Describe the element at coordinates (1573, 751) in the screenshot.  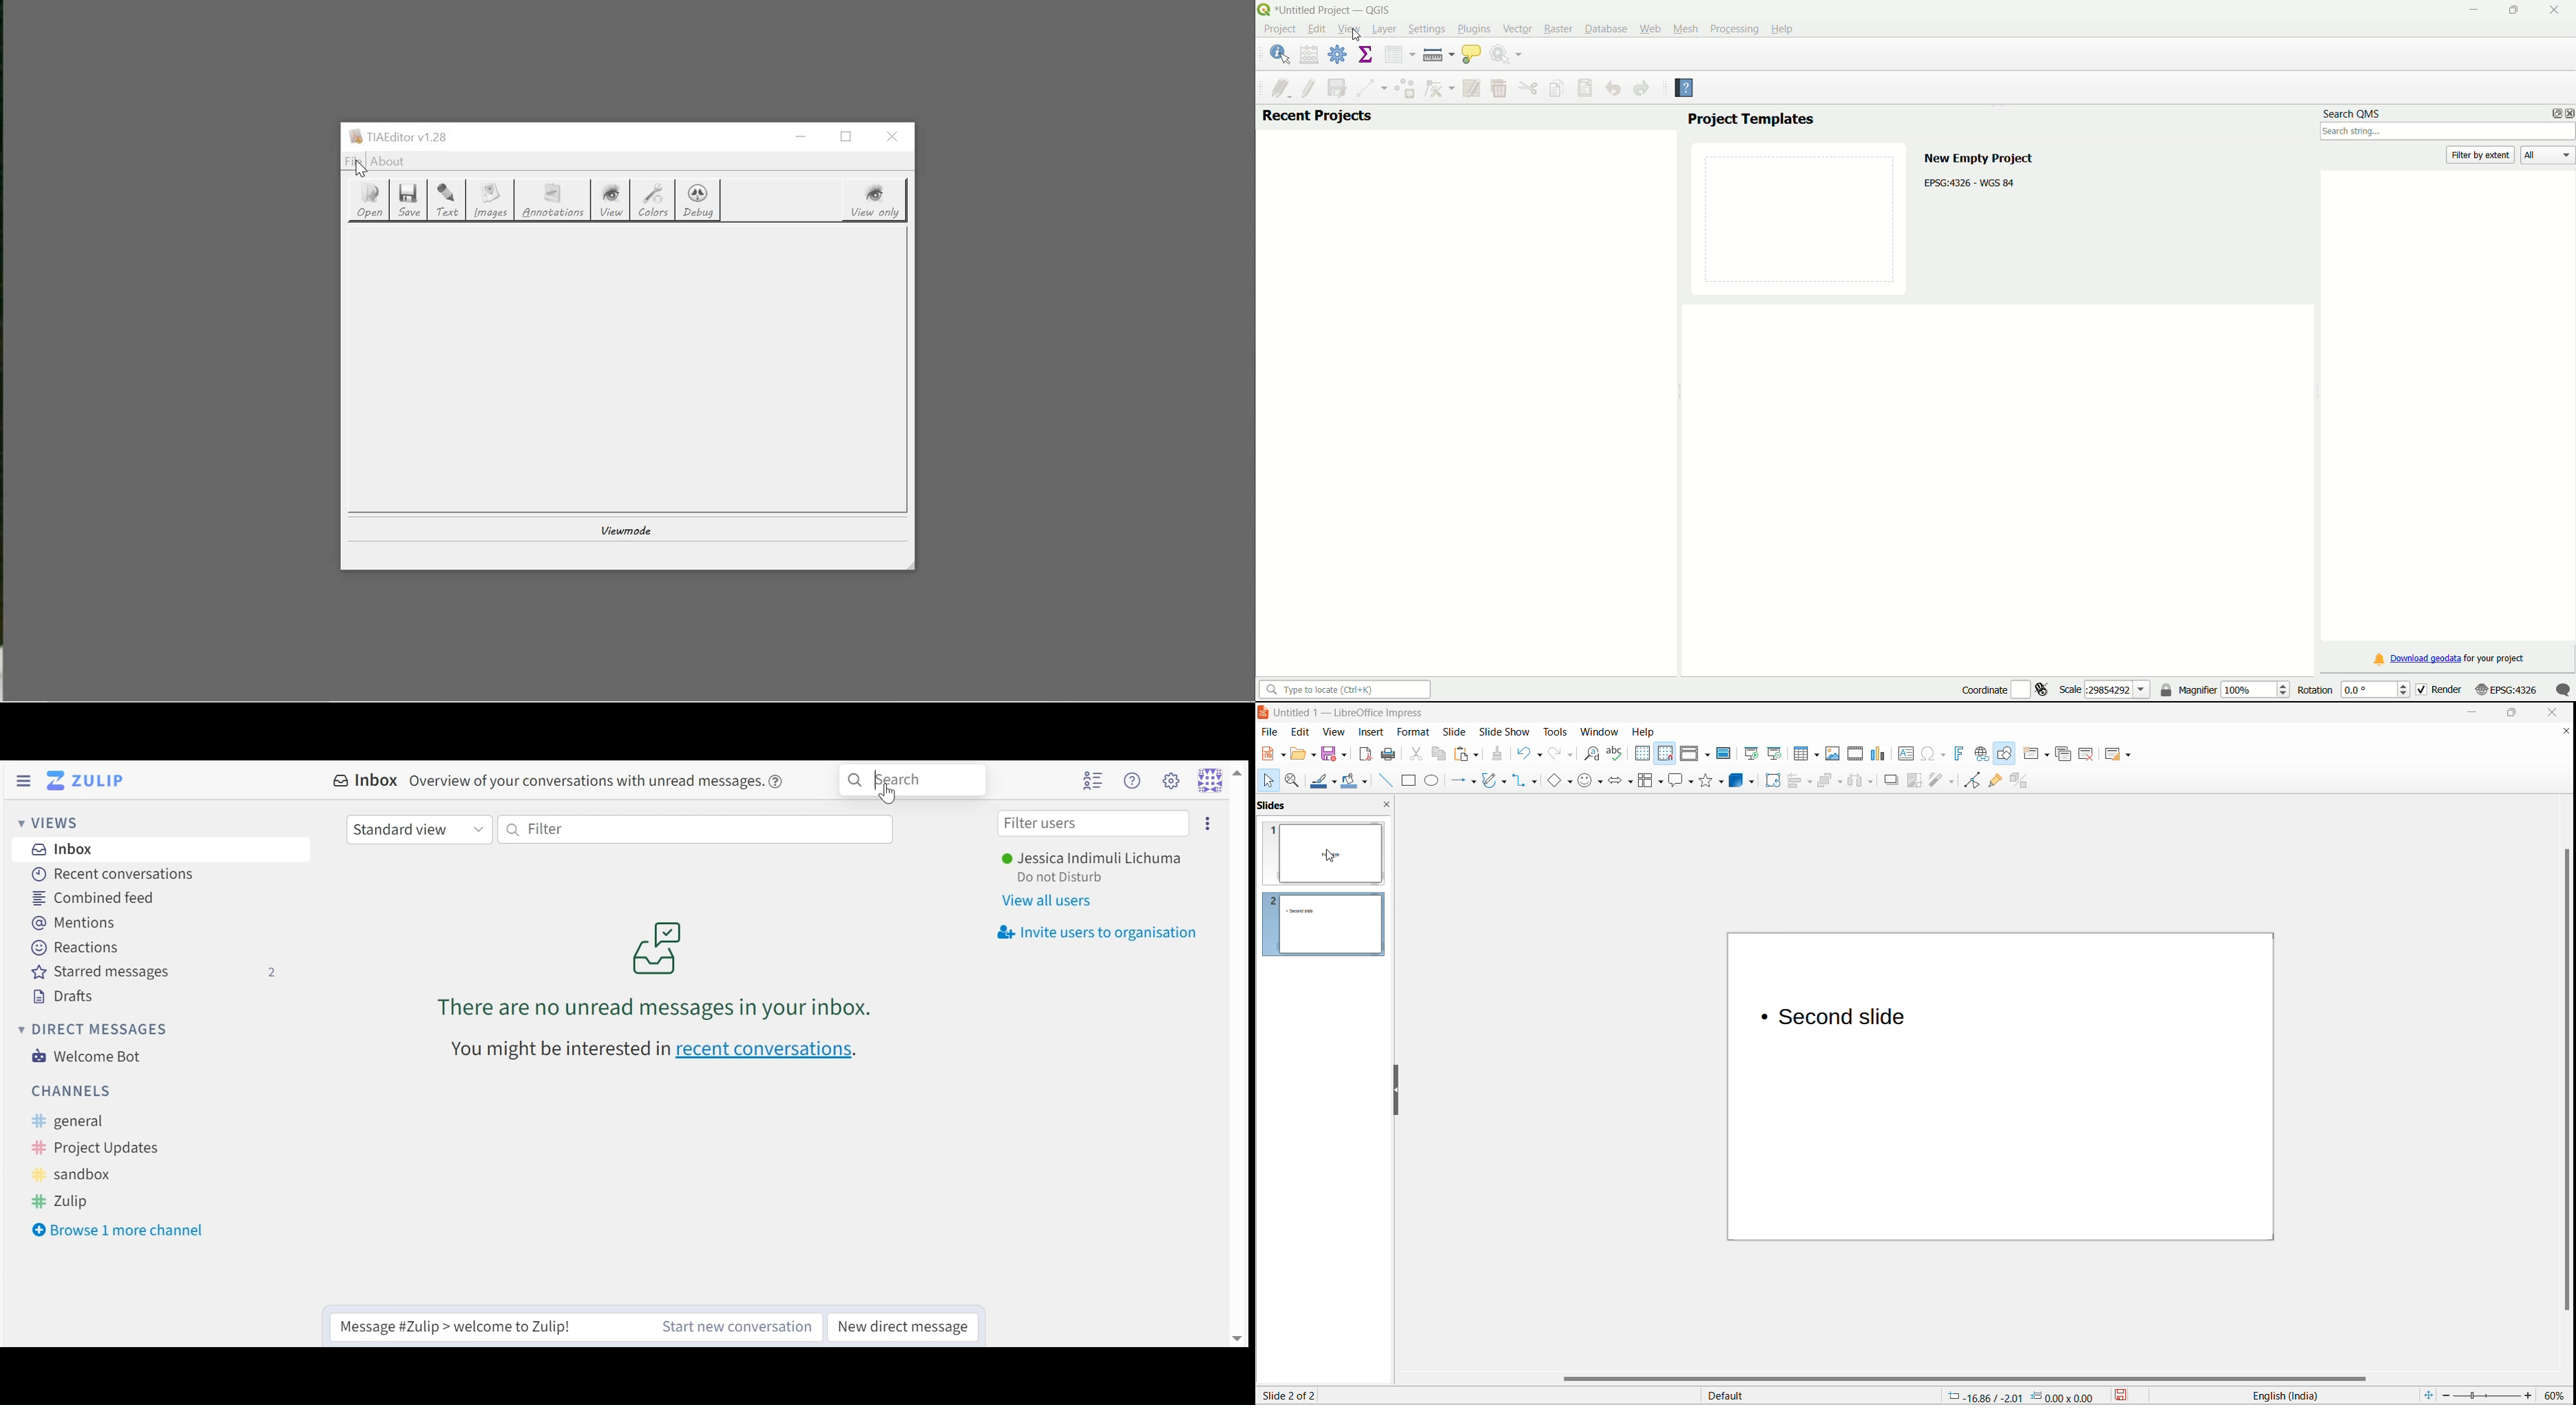
I see `redo options` at that location.